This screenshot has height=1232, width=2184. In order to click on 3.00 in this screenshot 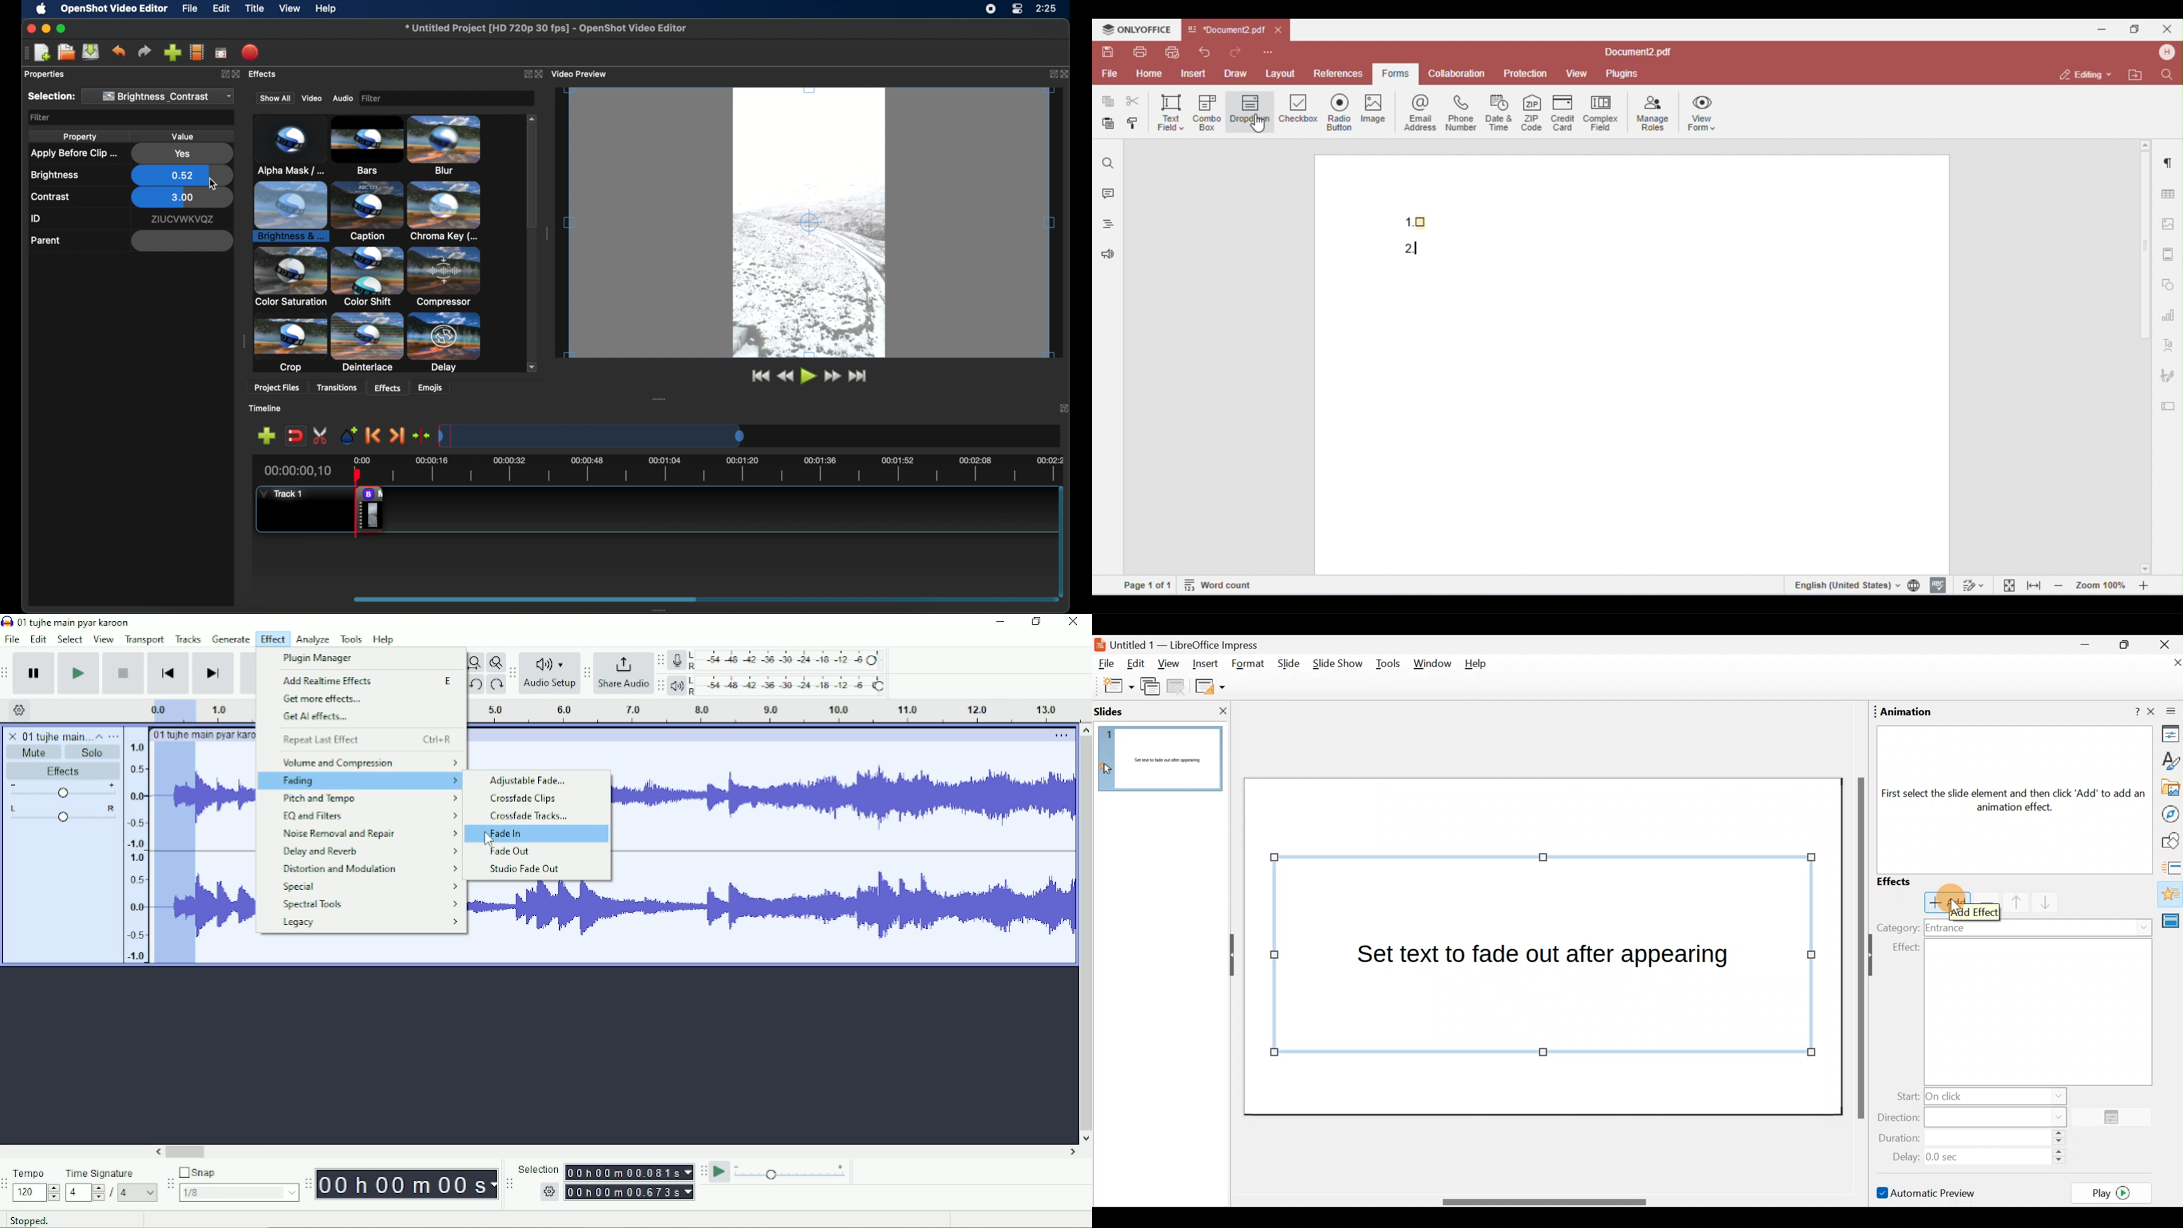, I will do `click(182, 198)`.